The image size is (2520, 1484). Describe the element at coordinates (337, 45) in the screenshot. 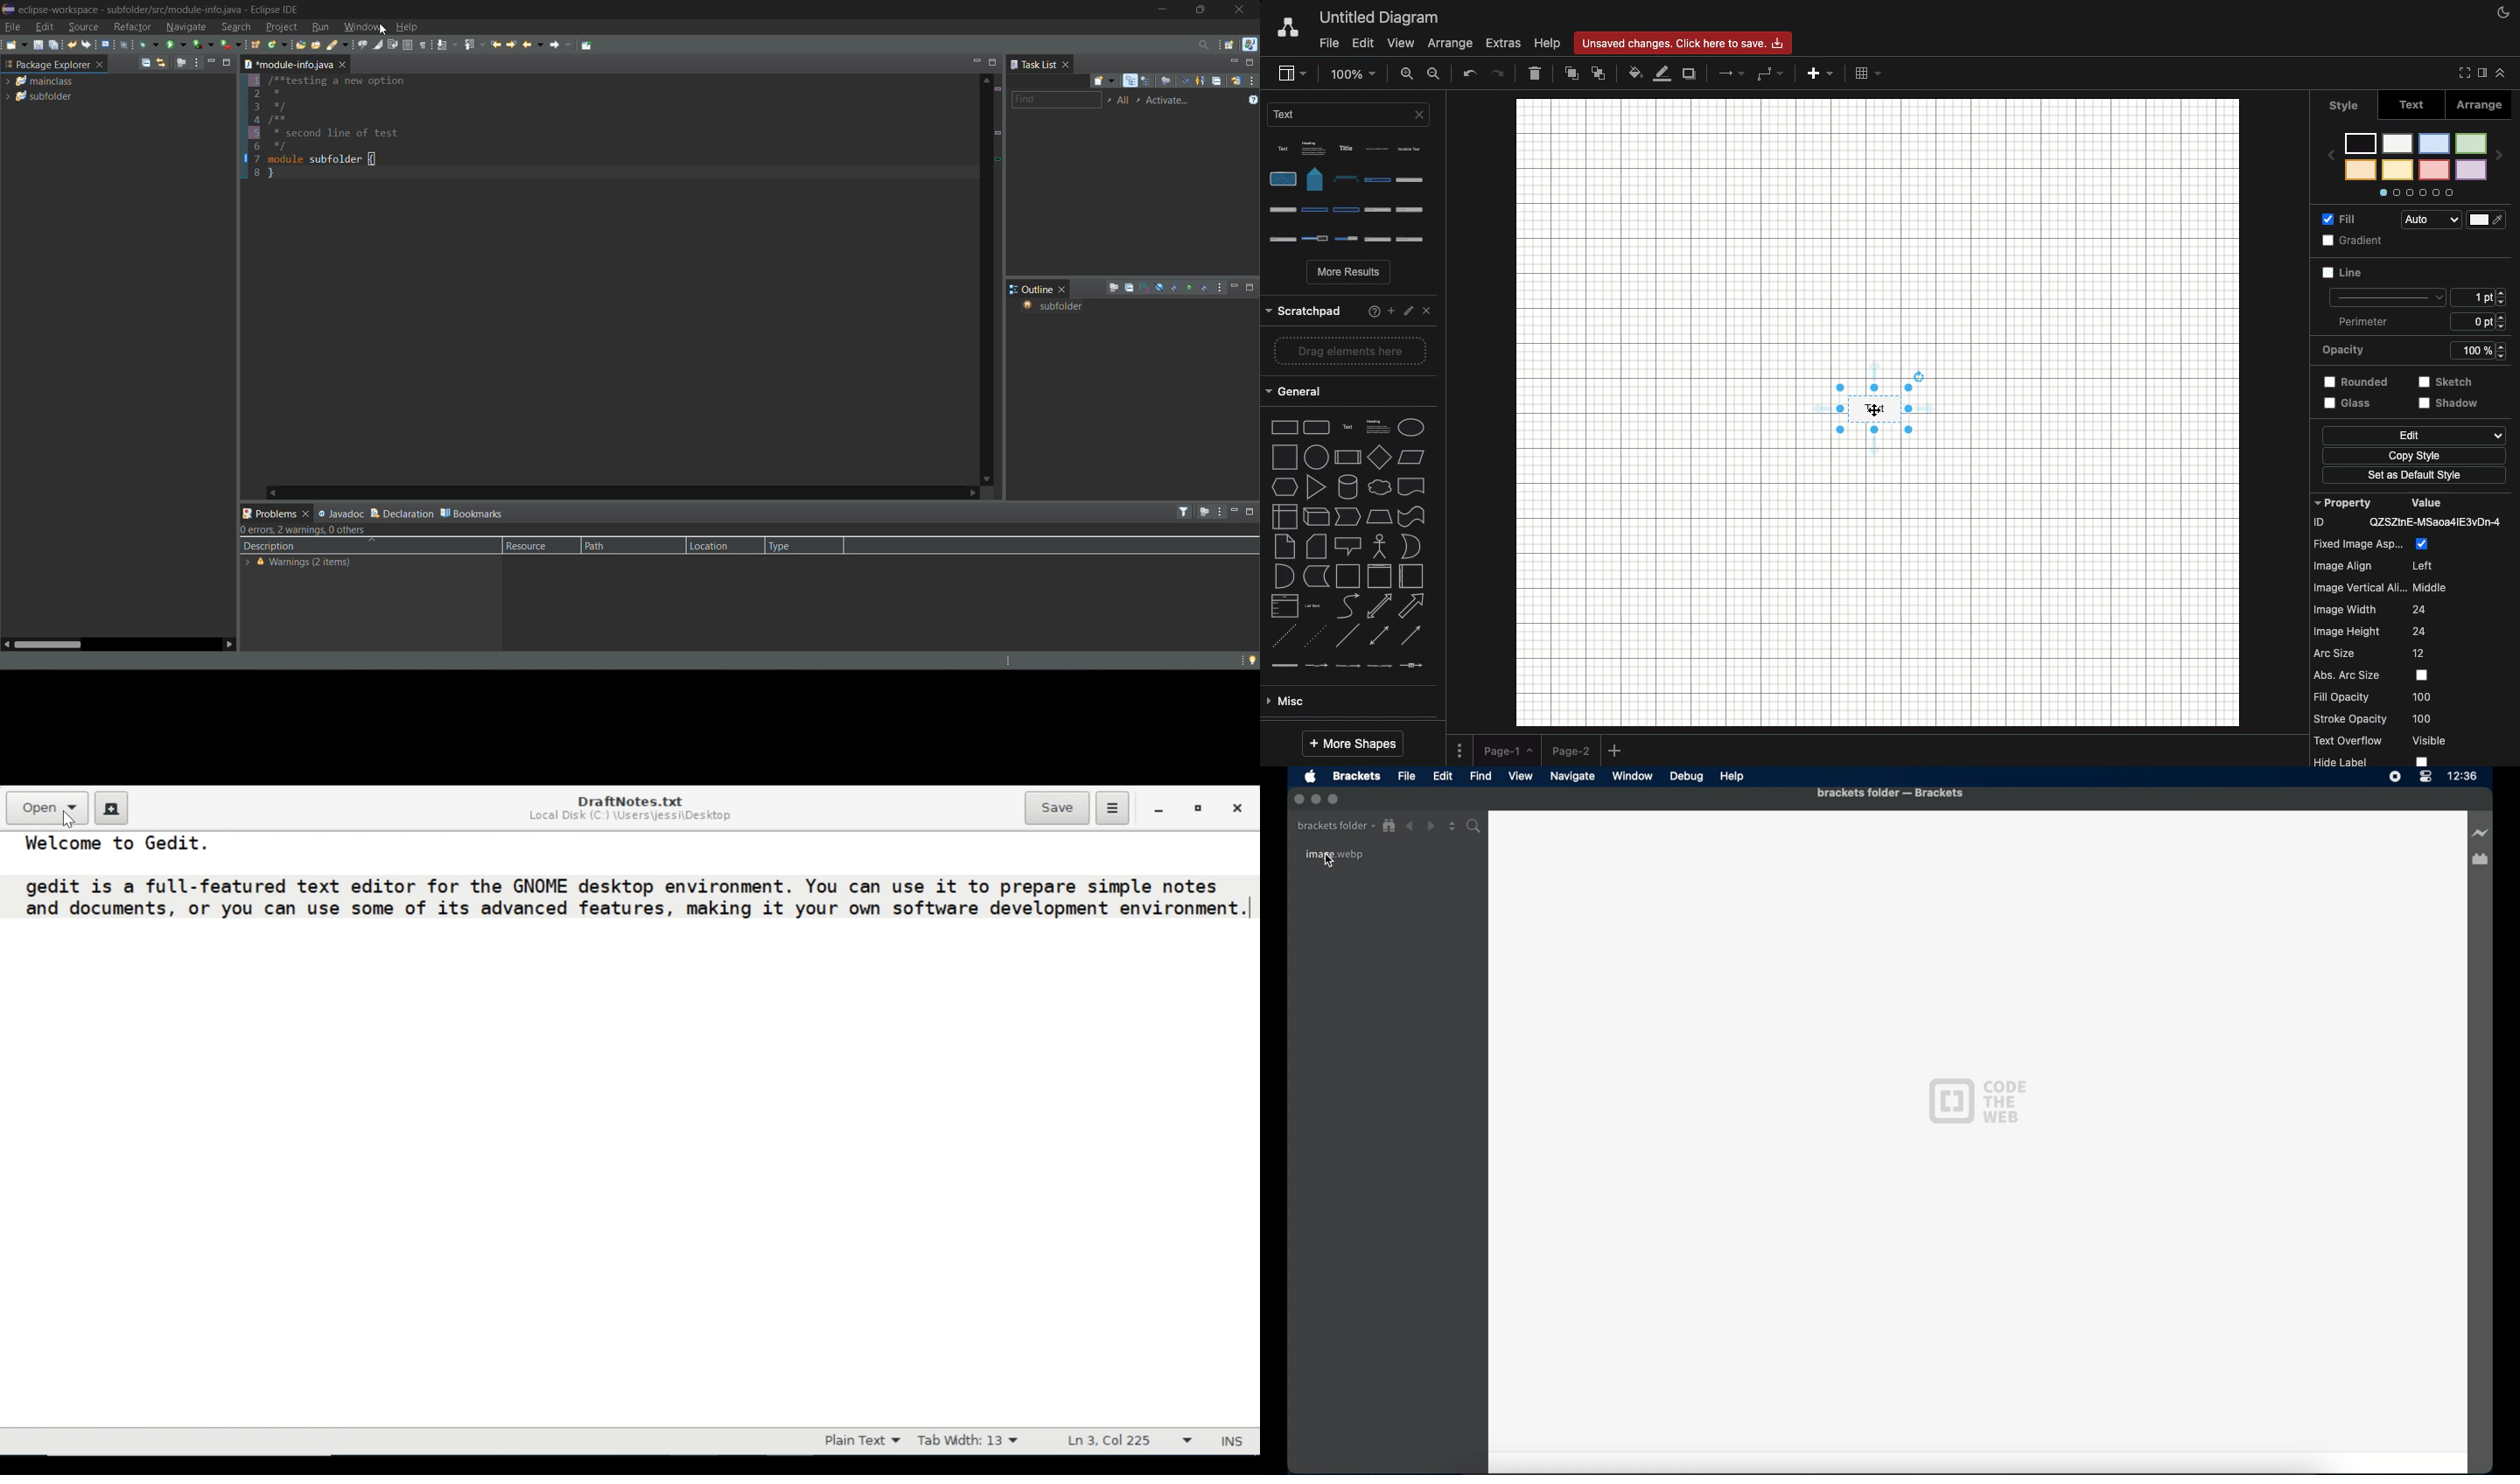

I see `search` at that location.